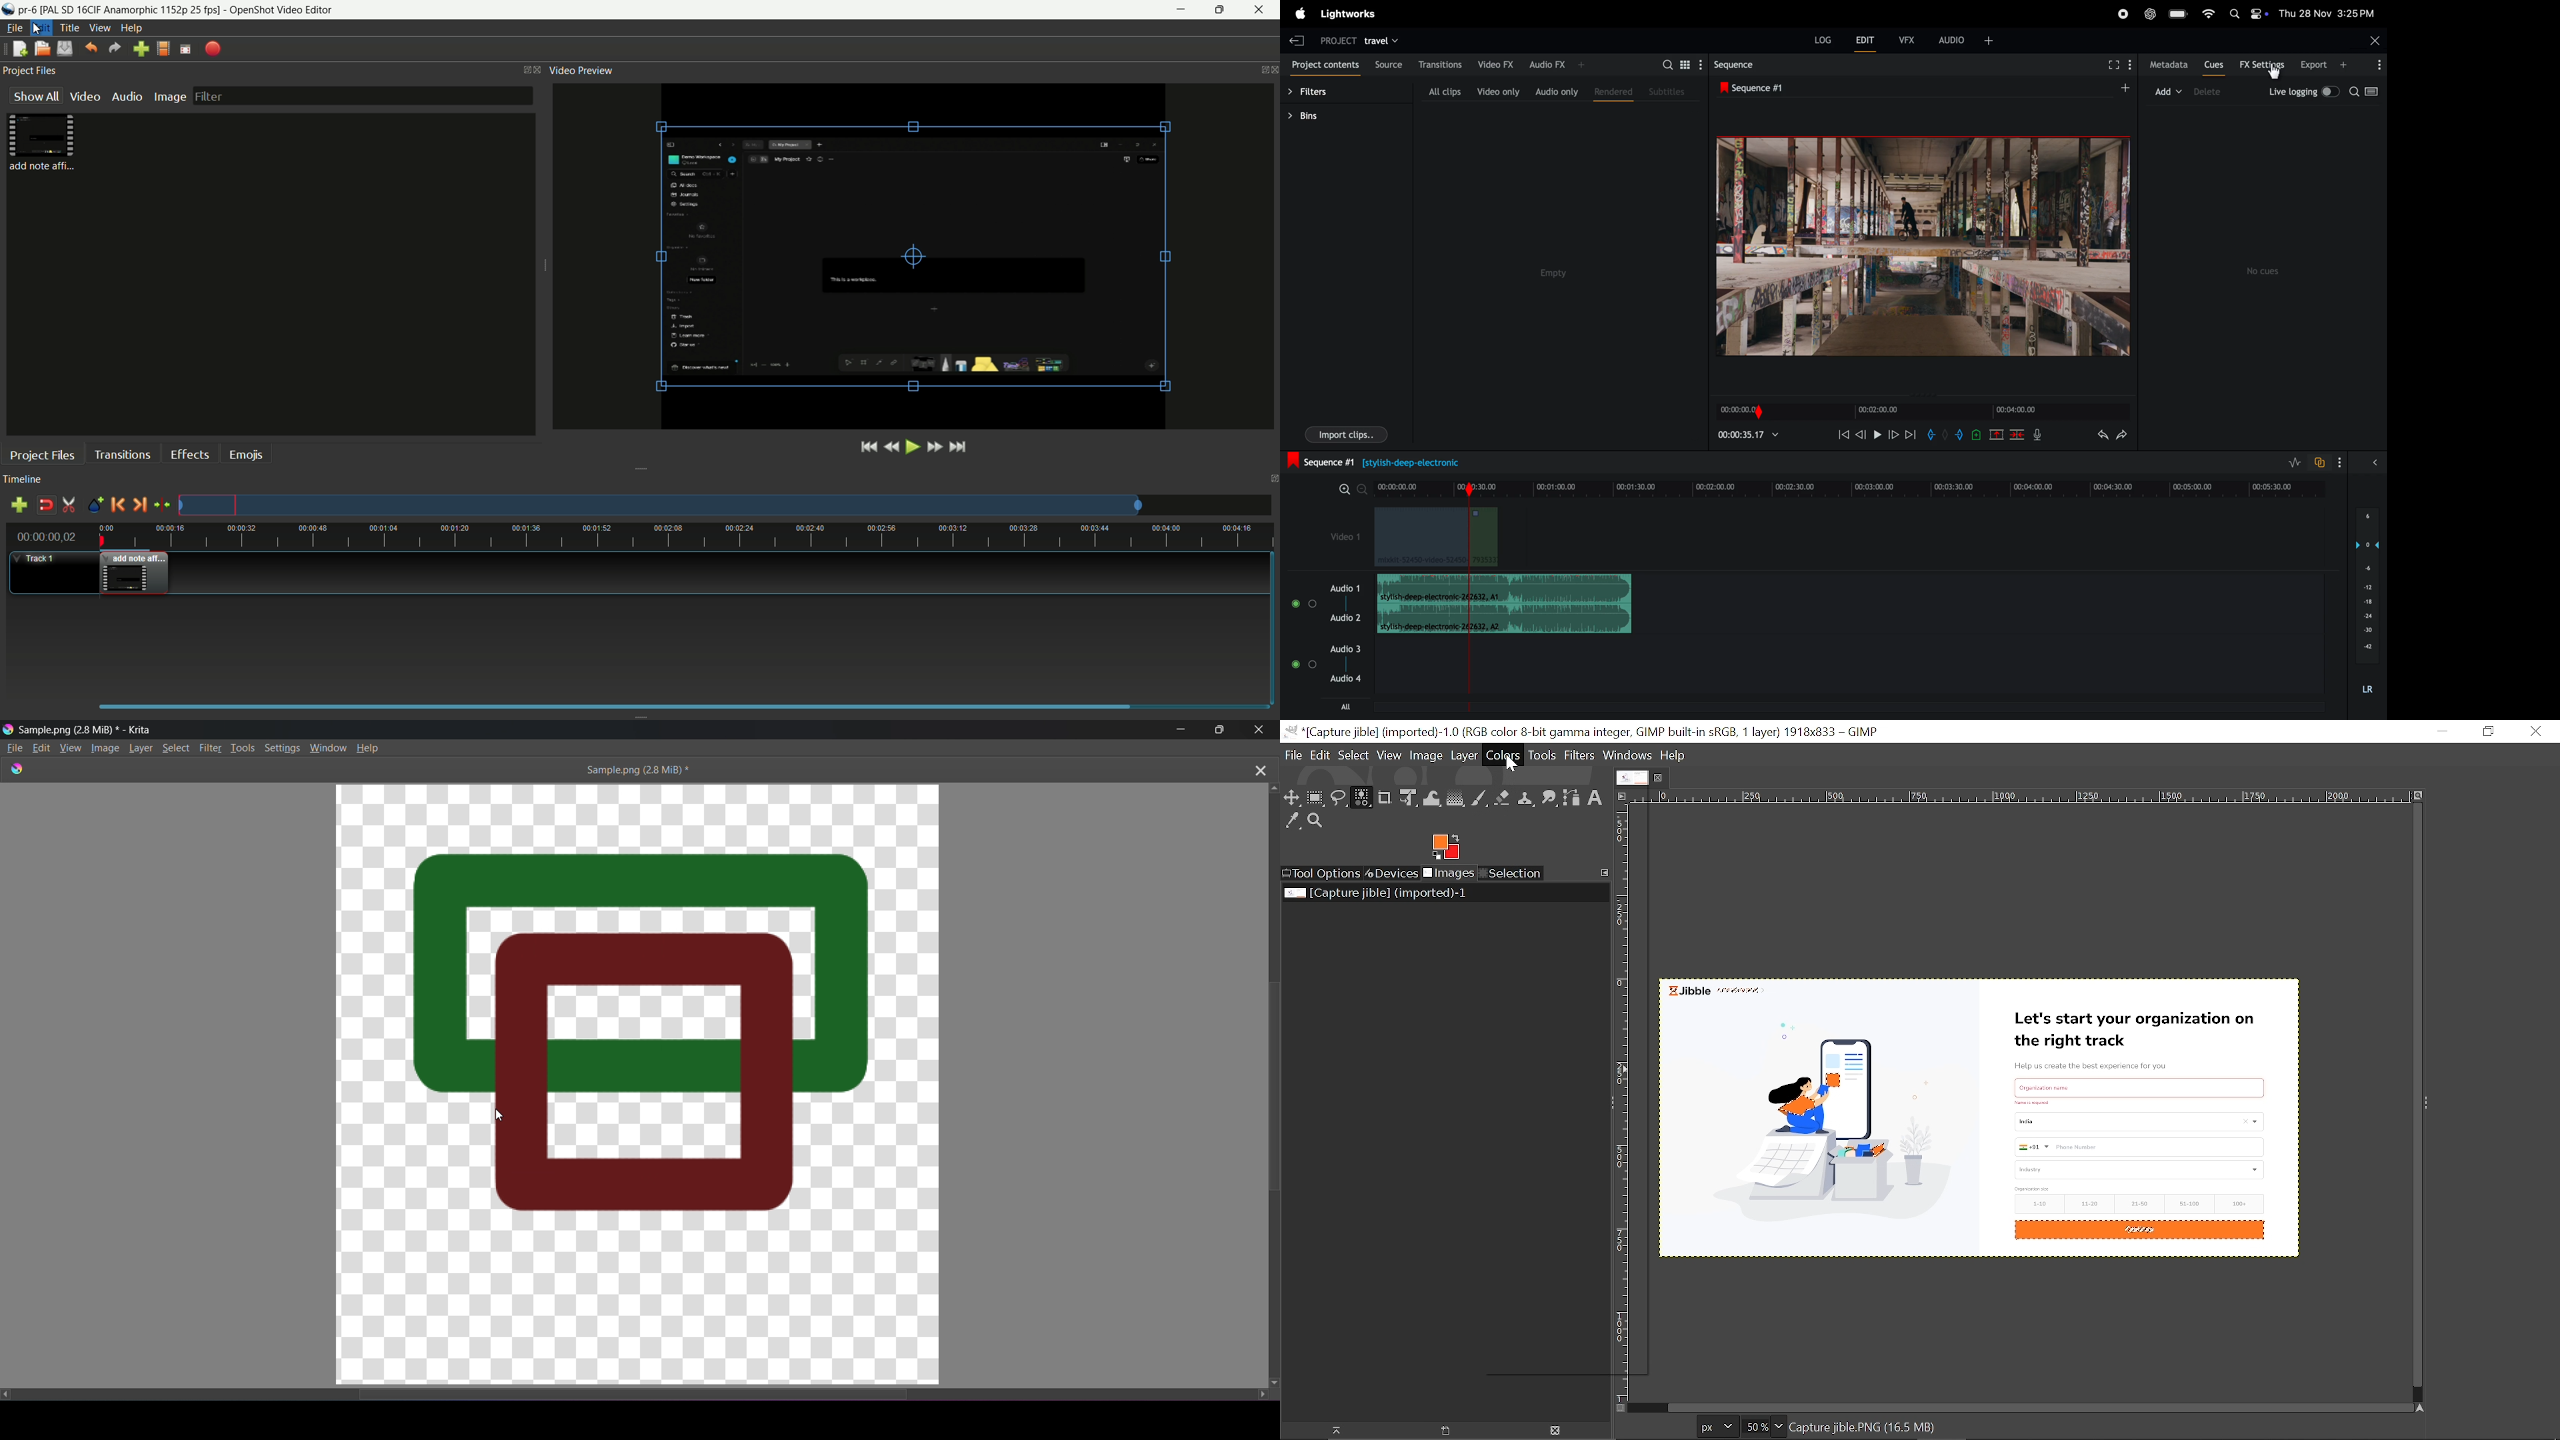 The width and height of the screenshot is (2576, 1456). What do you see at coordinates (1670, 90) in the screenshot?
I see `subtitles` at bounding box center [1670, 90].